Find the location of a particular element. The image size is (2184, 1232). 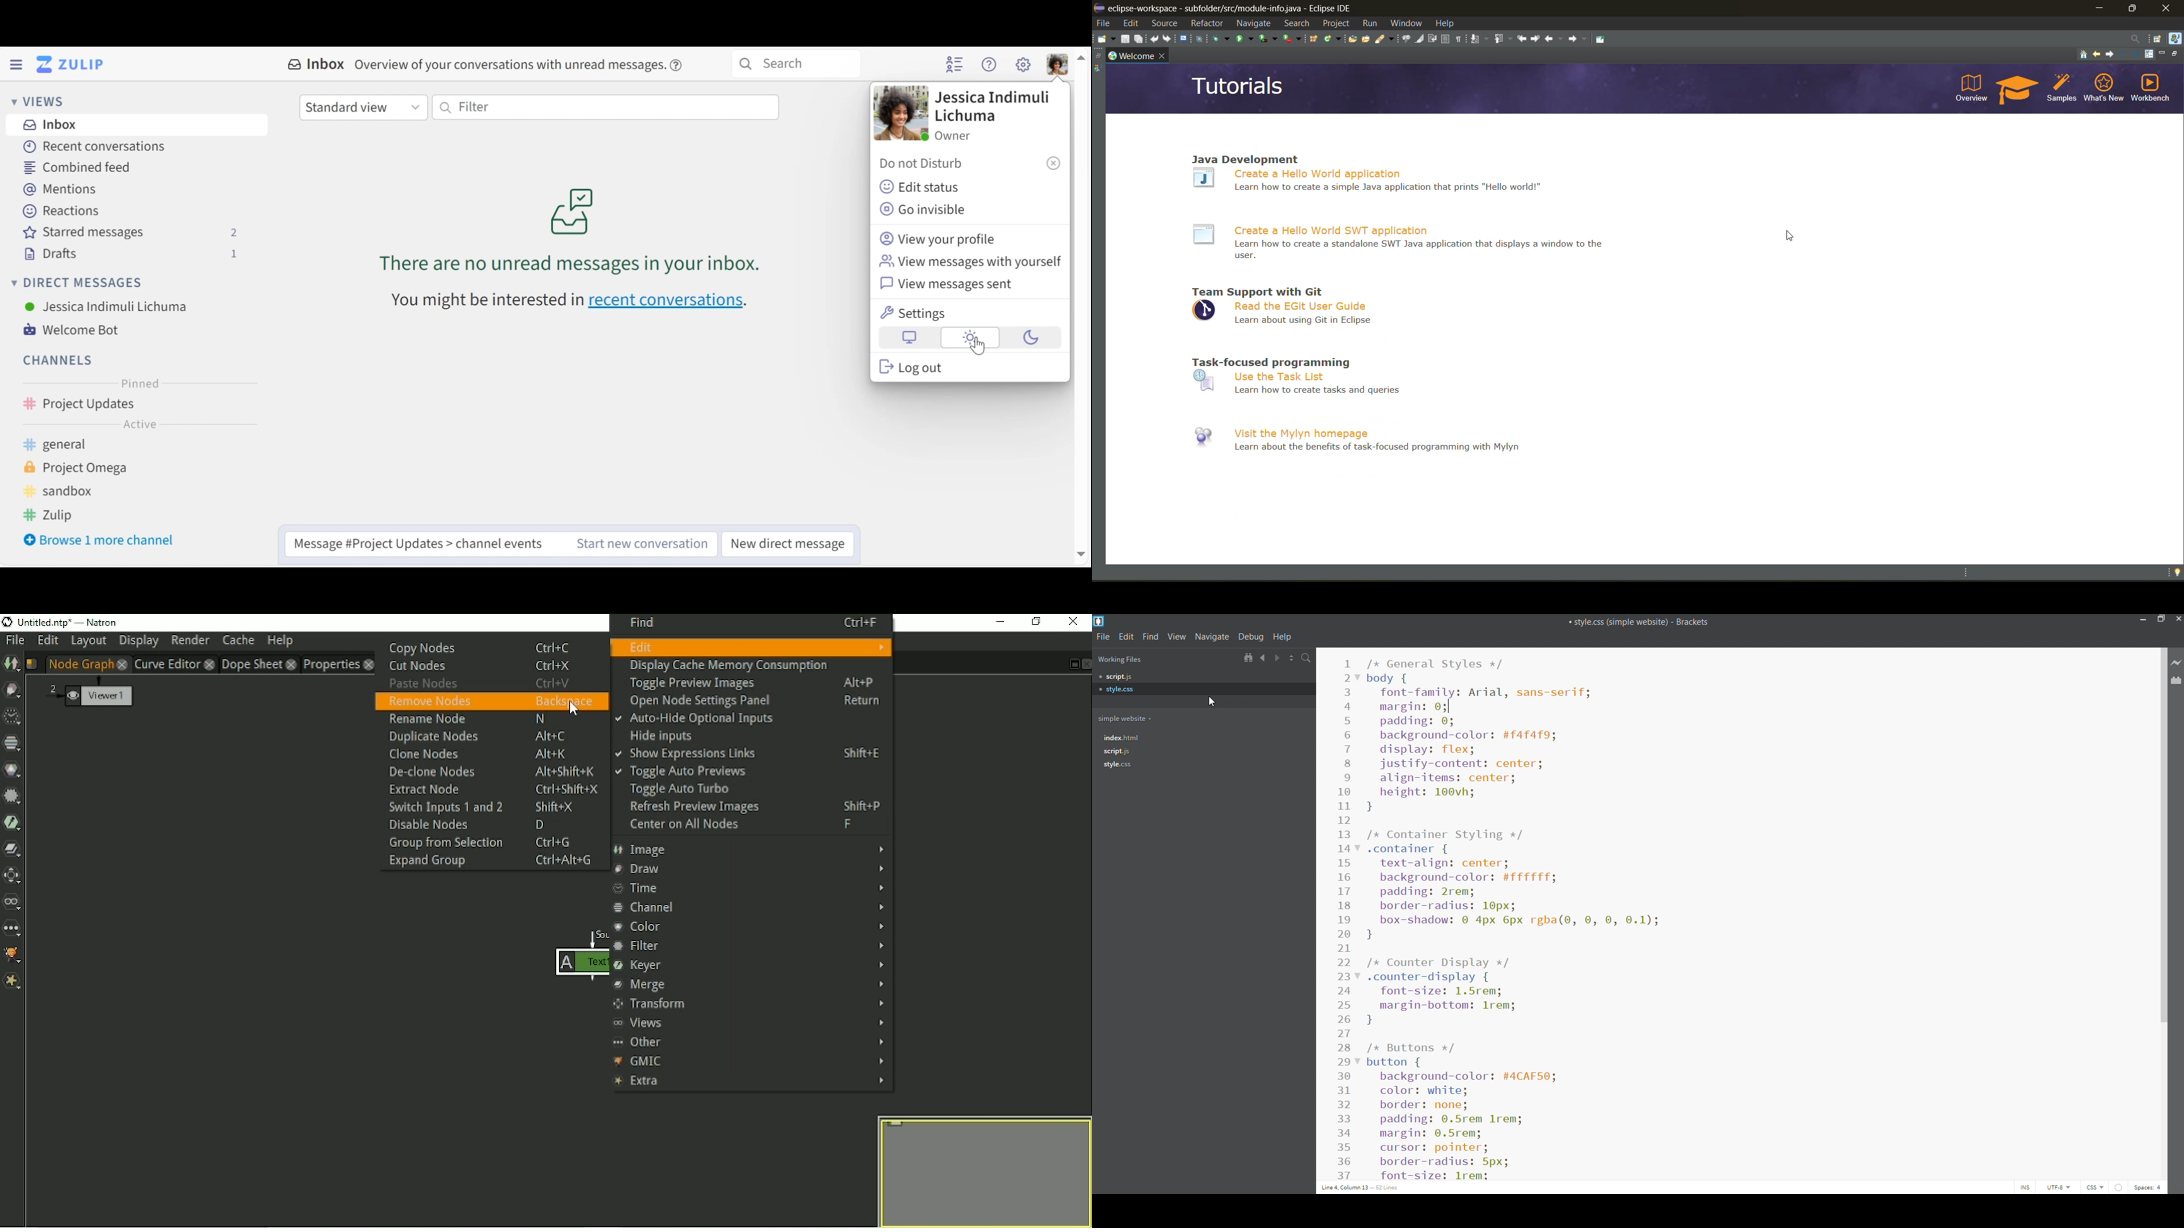

View your profile is located at coordinates (940, 238).